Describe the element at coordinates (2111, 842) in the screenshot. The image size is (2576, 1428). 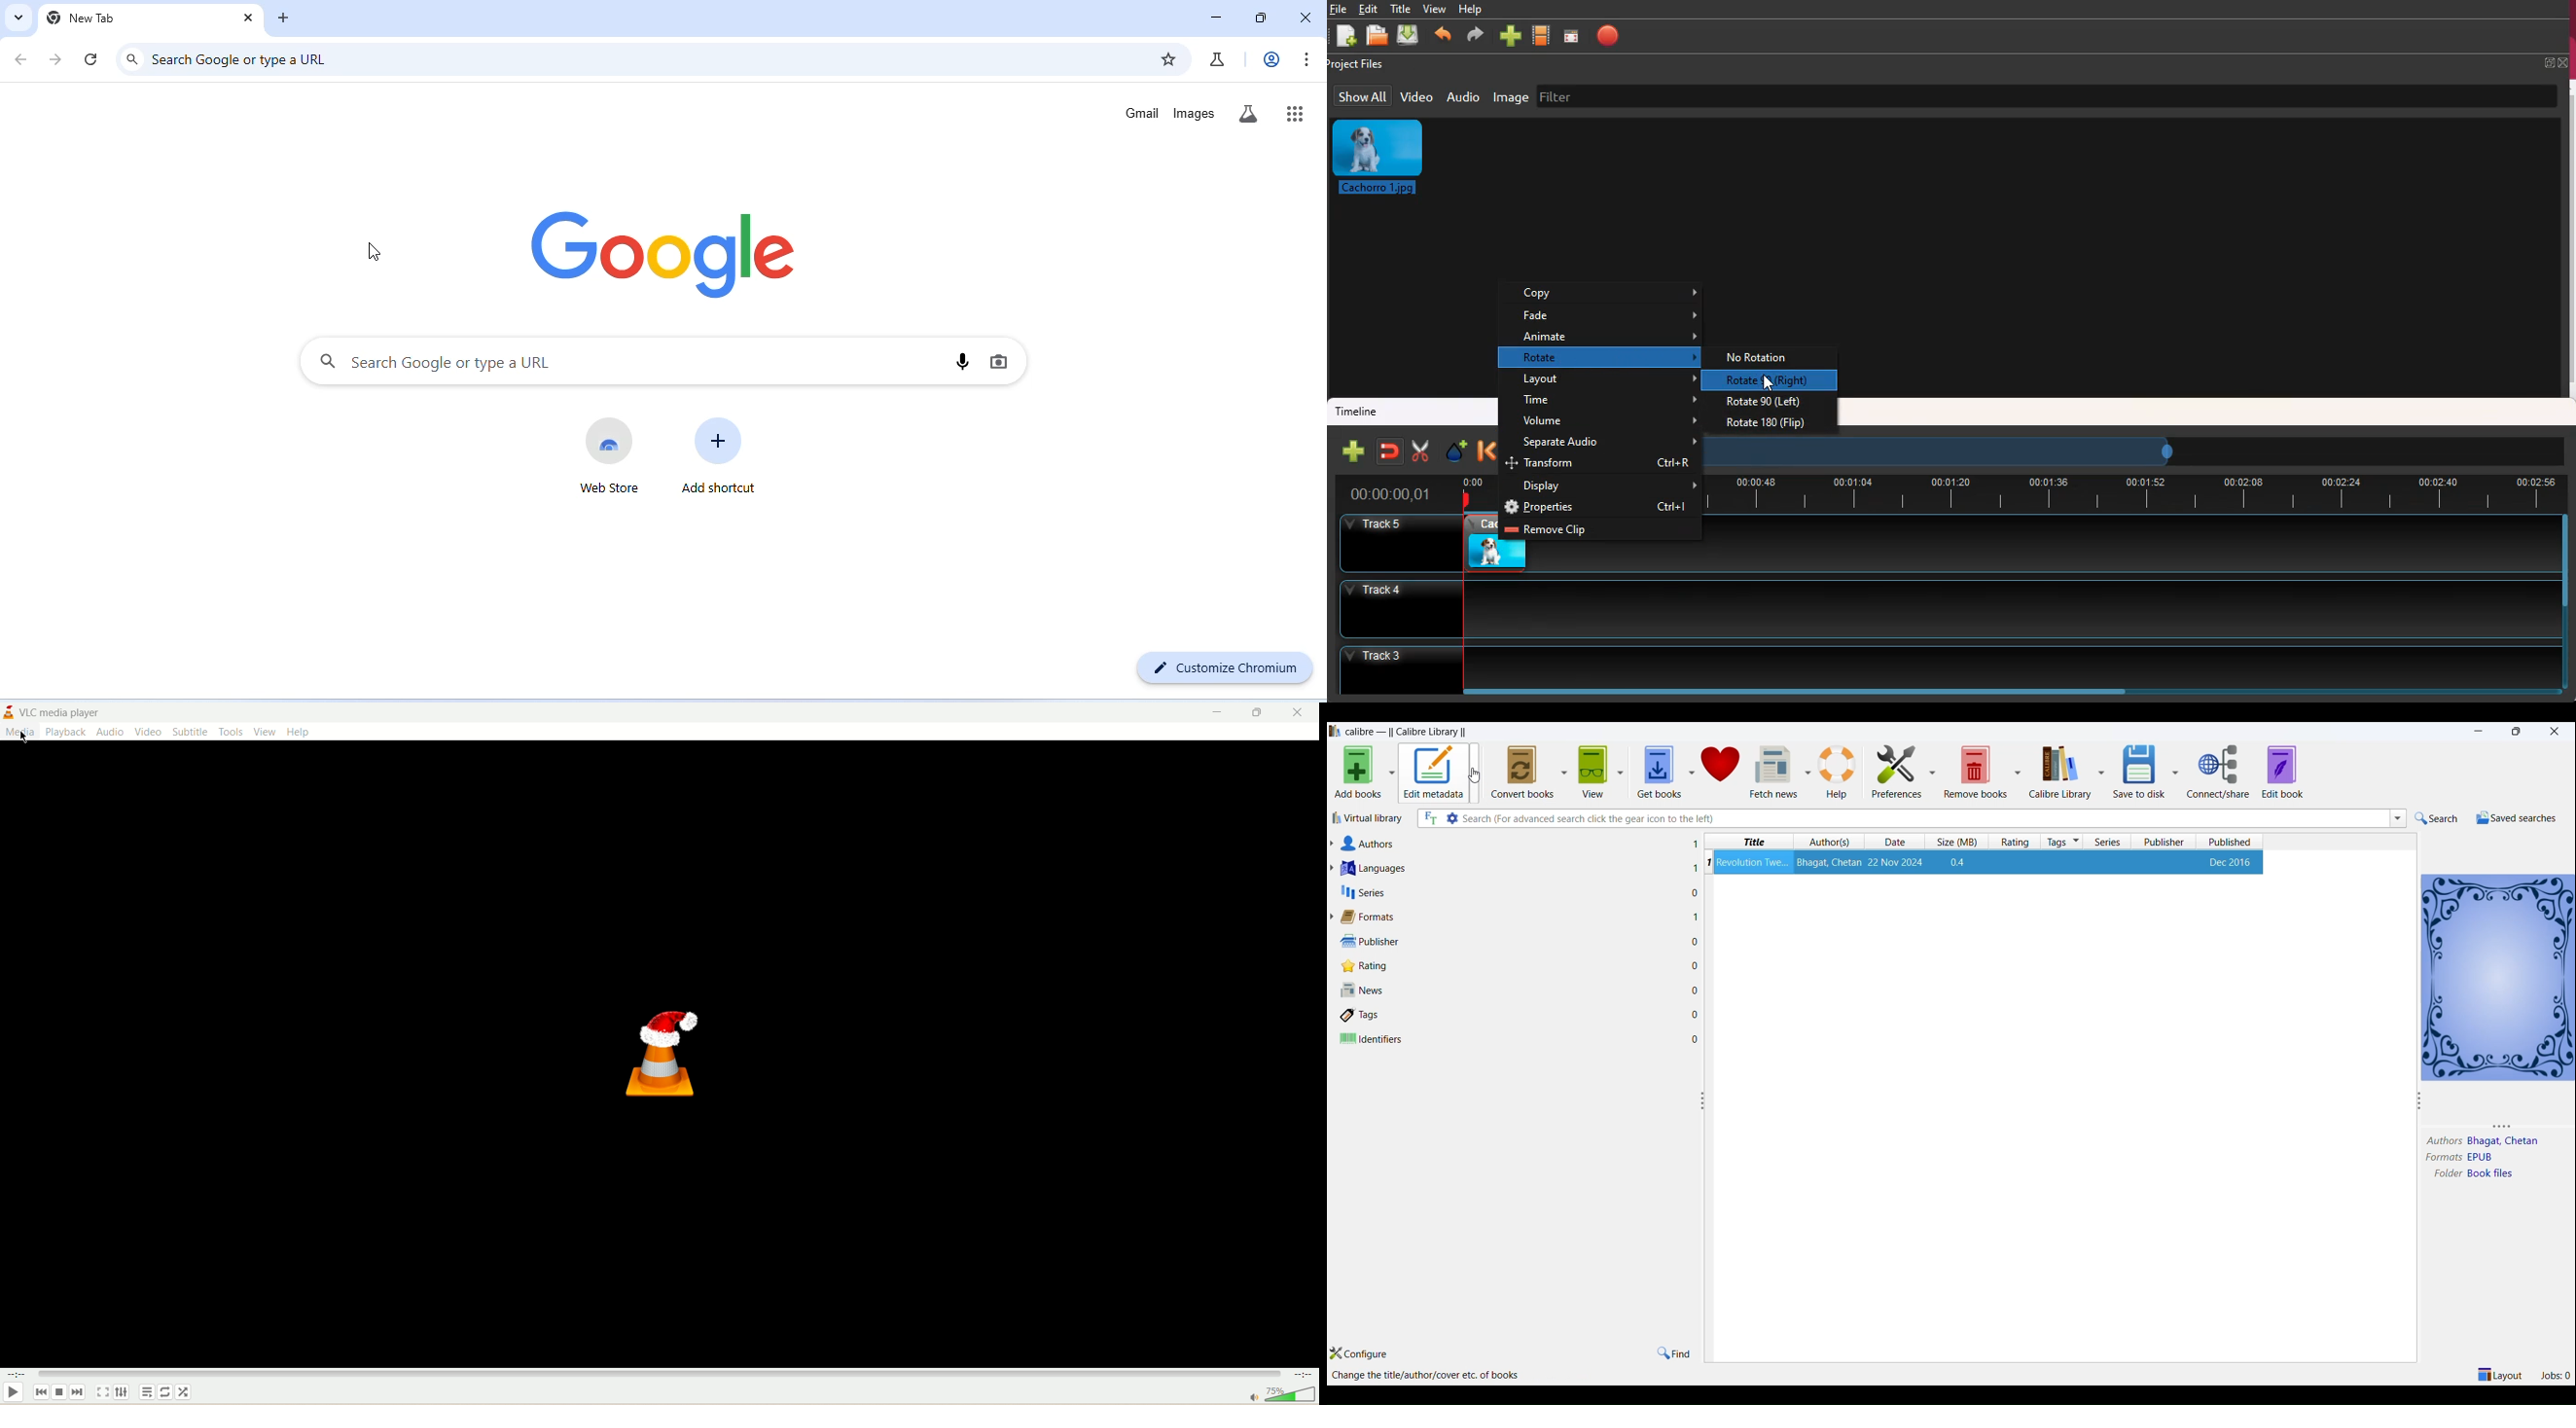
I see `series` at that location.